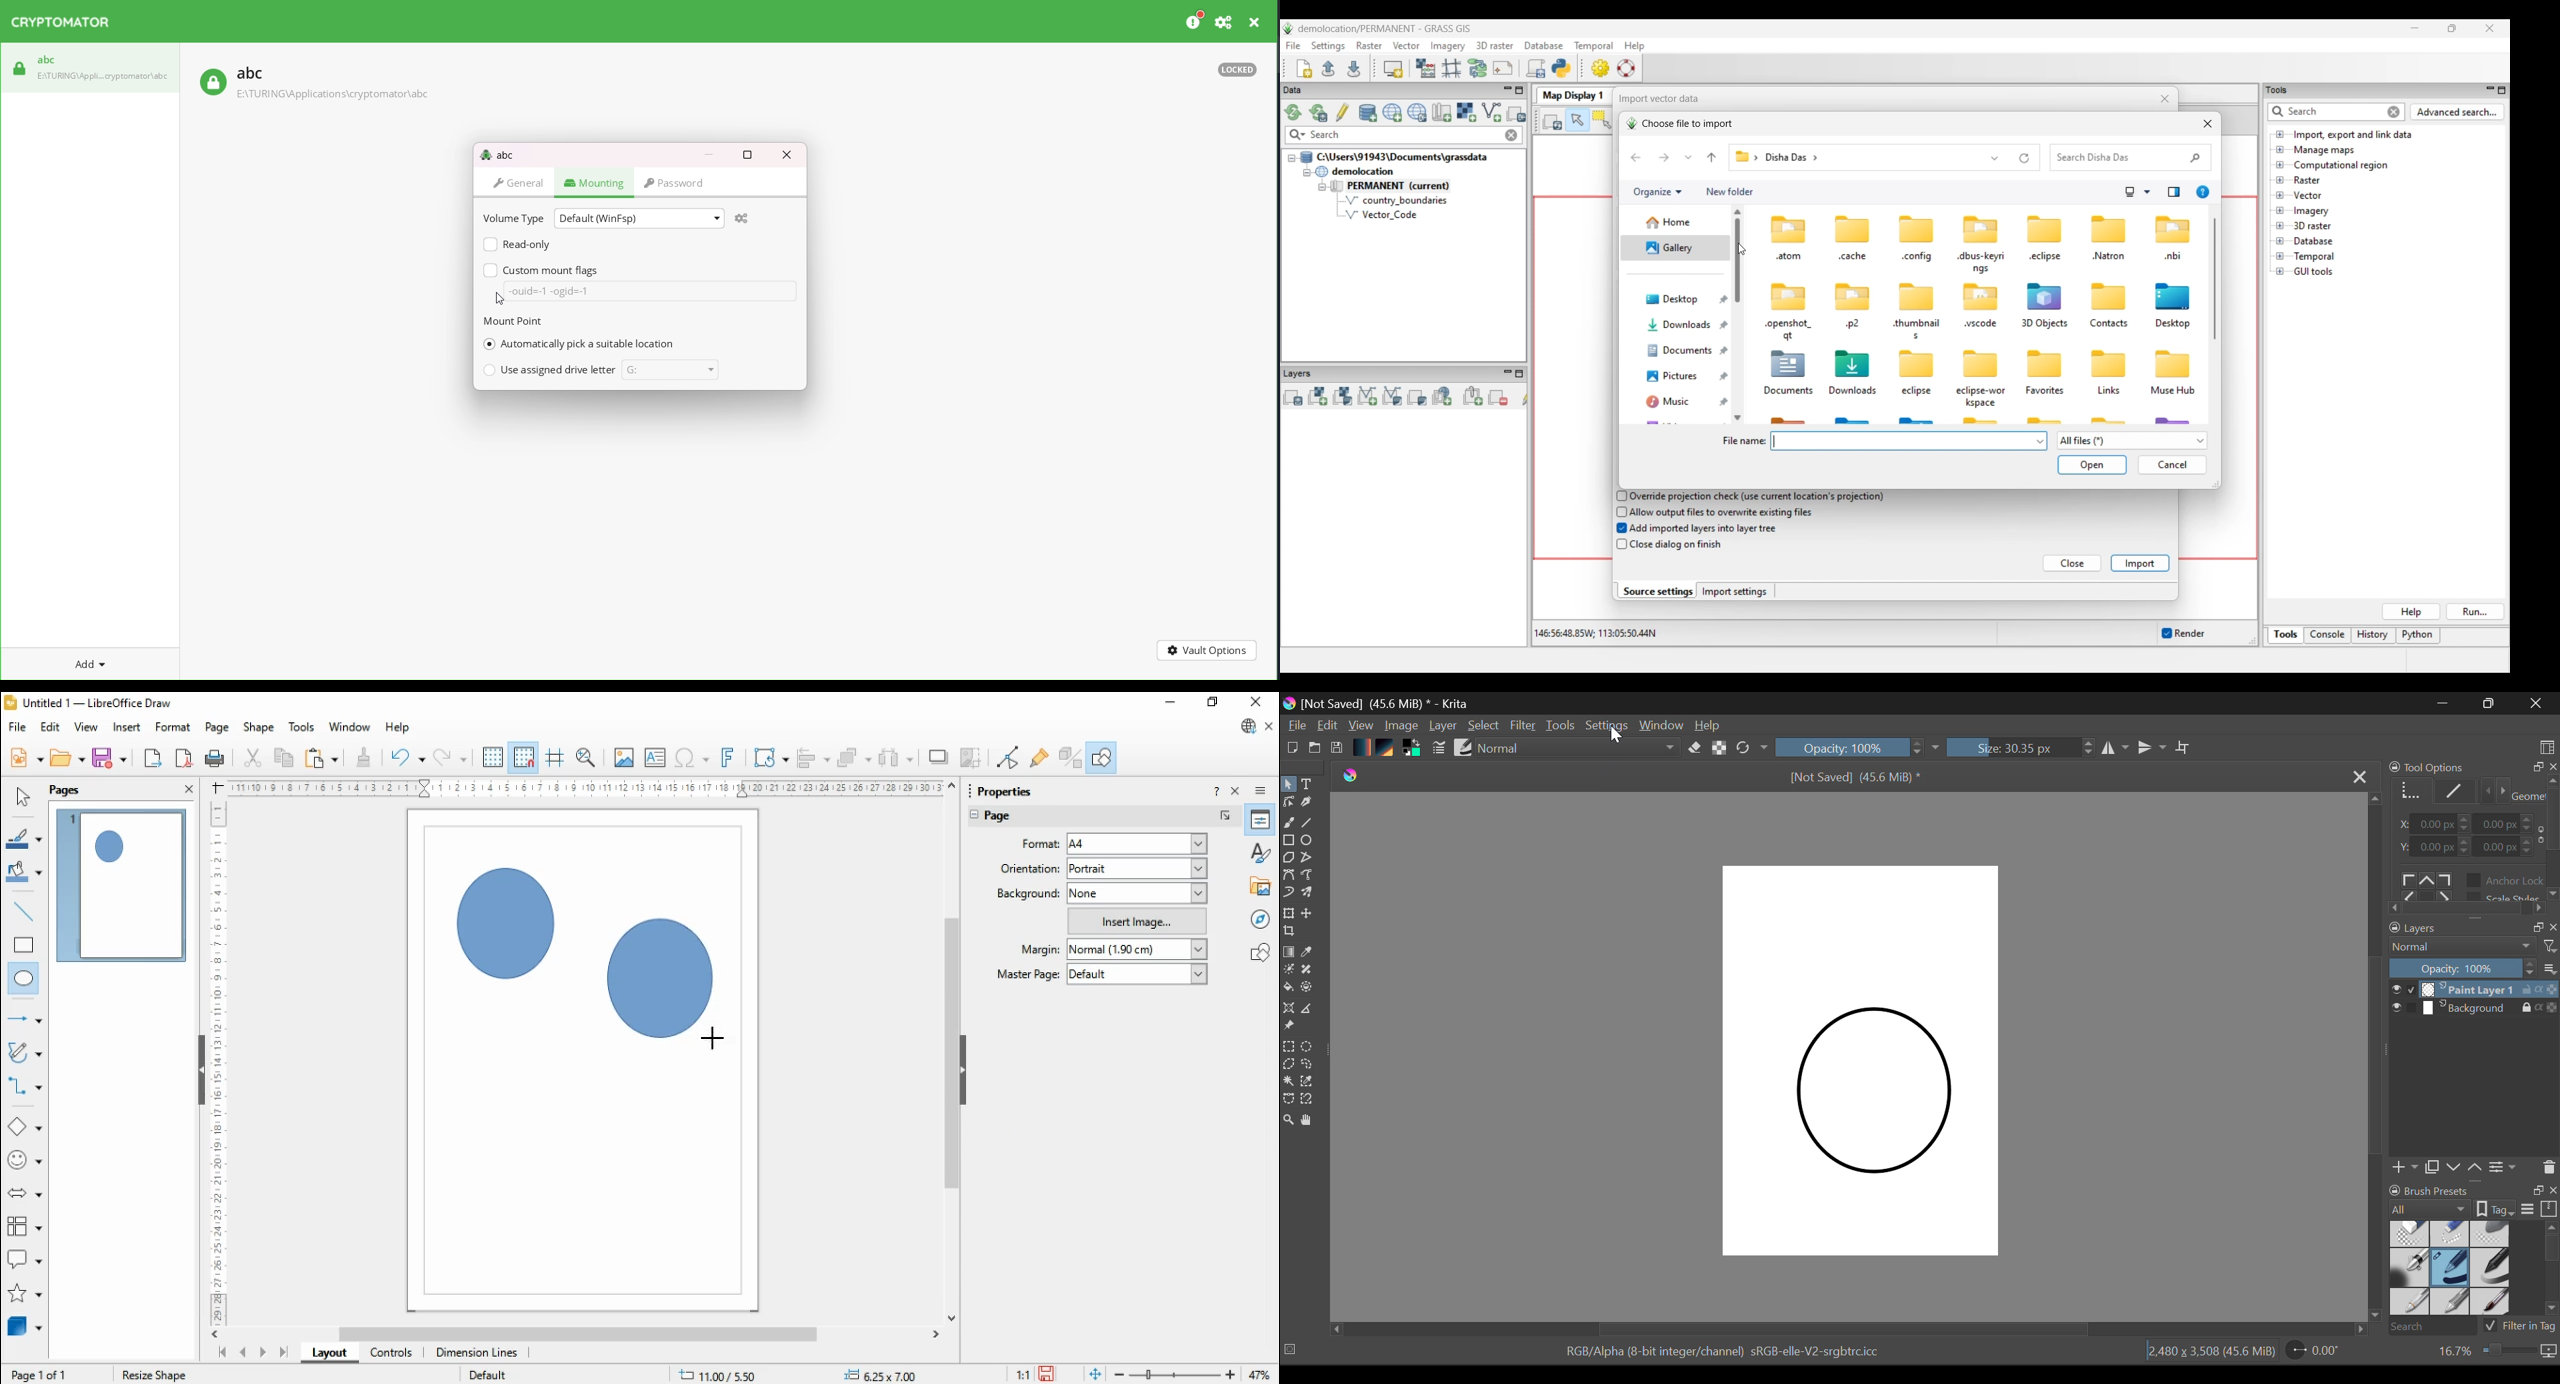 The height and width of the screenshot is (1400, 2576). What do you see at coordinates (1288, 1119) in the screenshot?
I see `Zoom` at bounding box center [1288, 1119].